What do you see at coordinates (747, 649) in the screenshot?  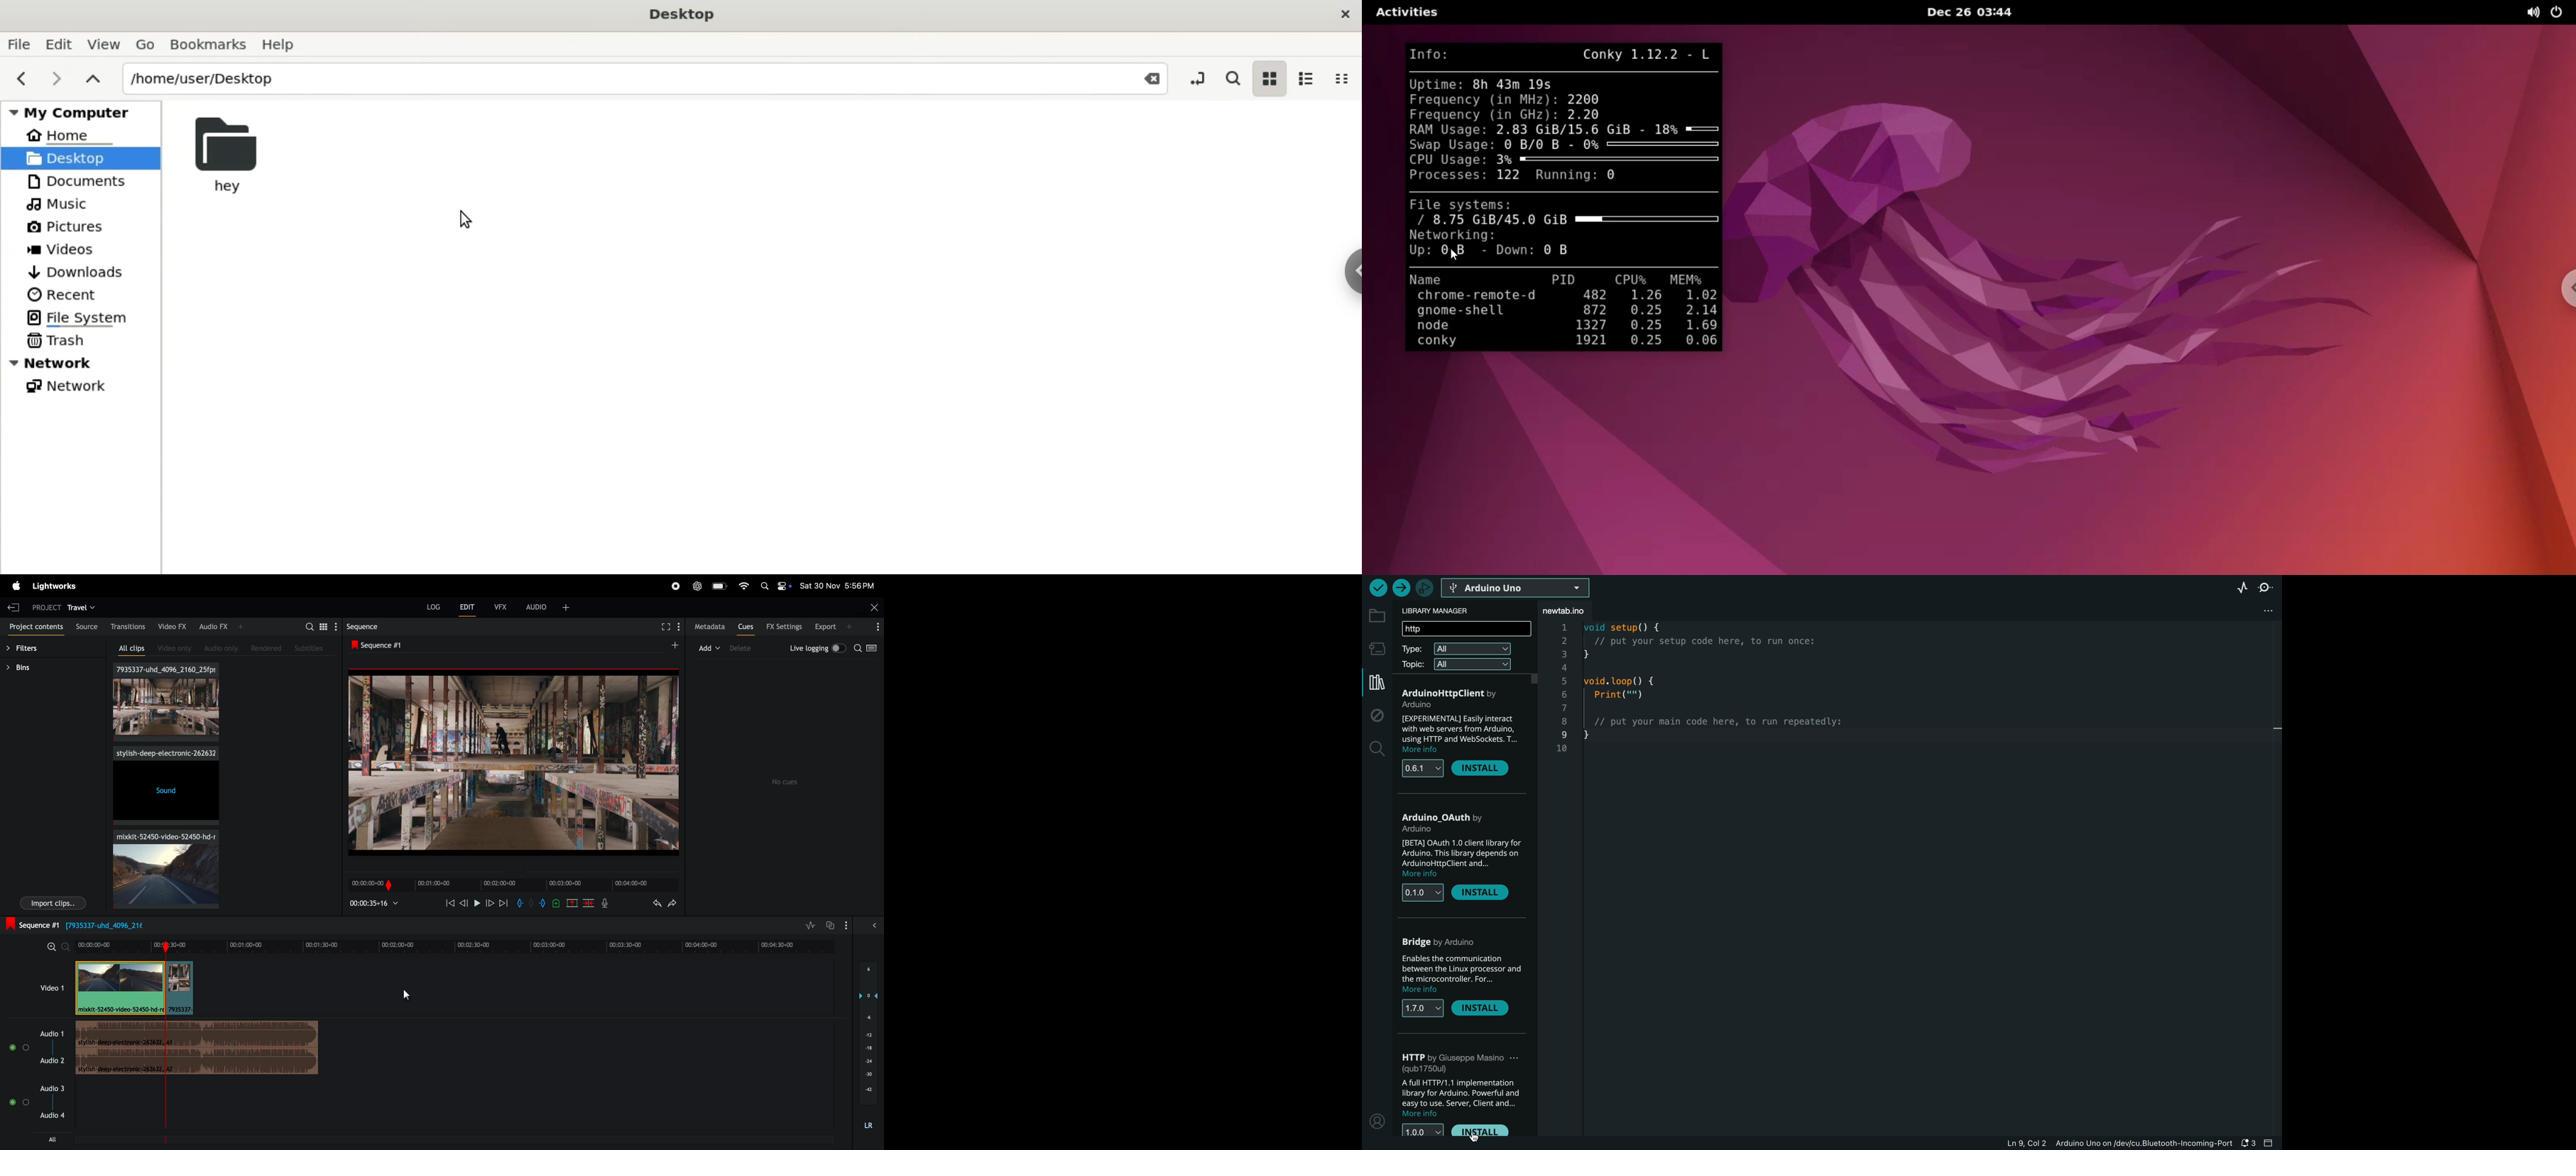 I see `device` at bounding box center [747, 649].